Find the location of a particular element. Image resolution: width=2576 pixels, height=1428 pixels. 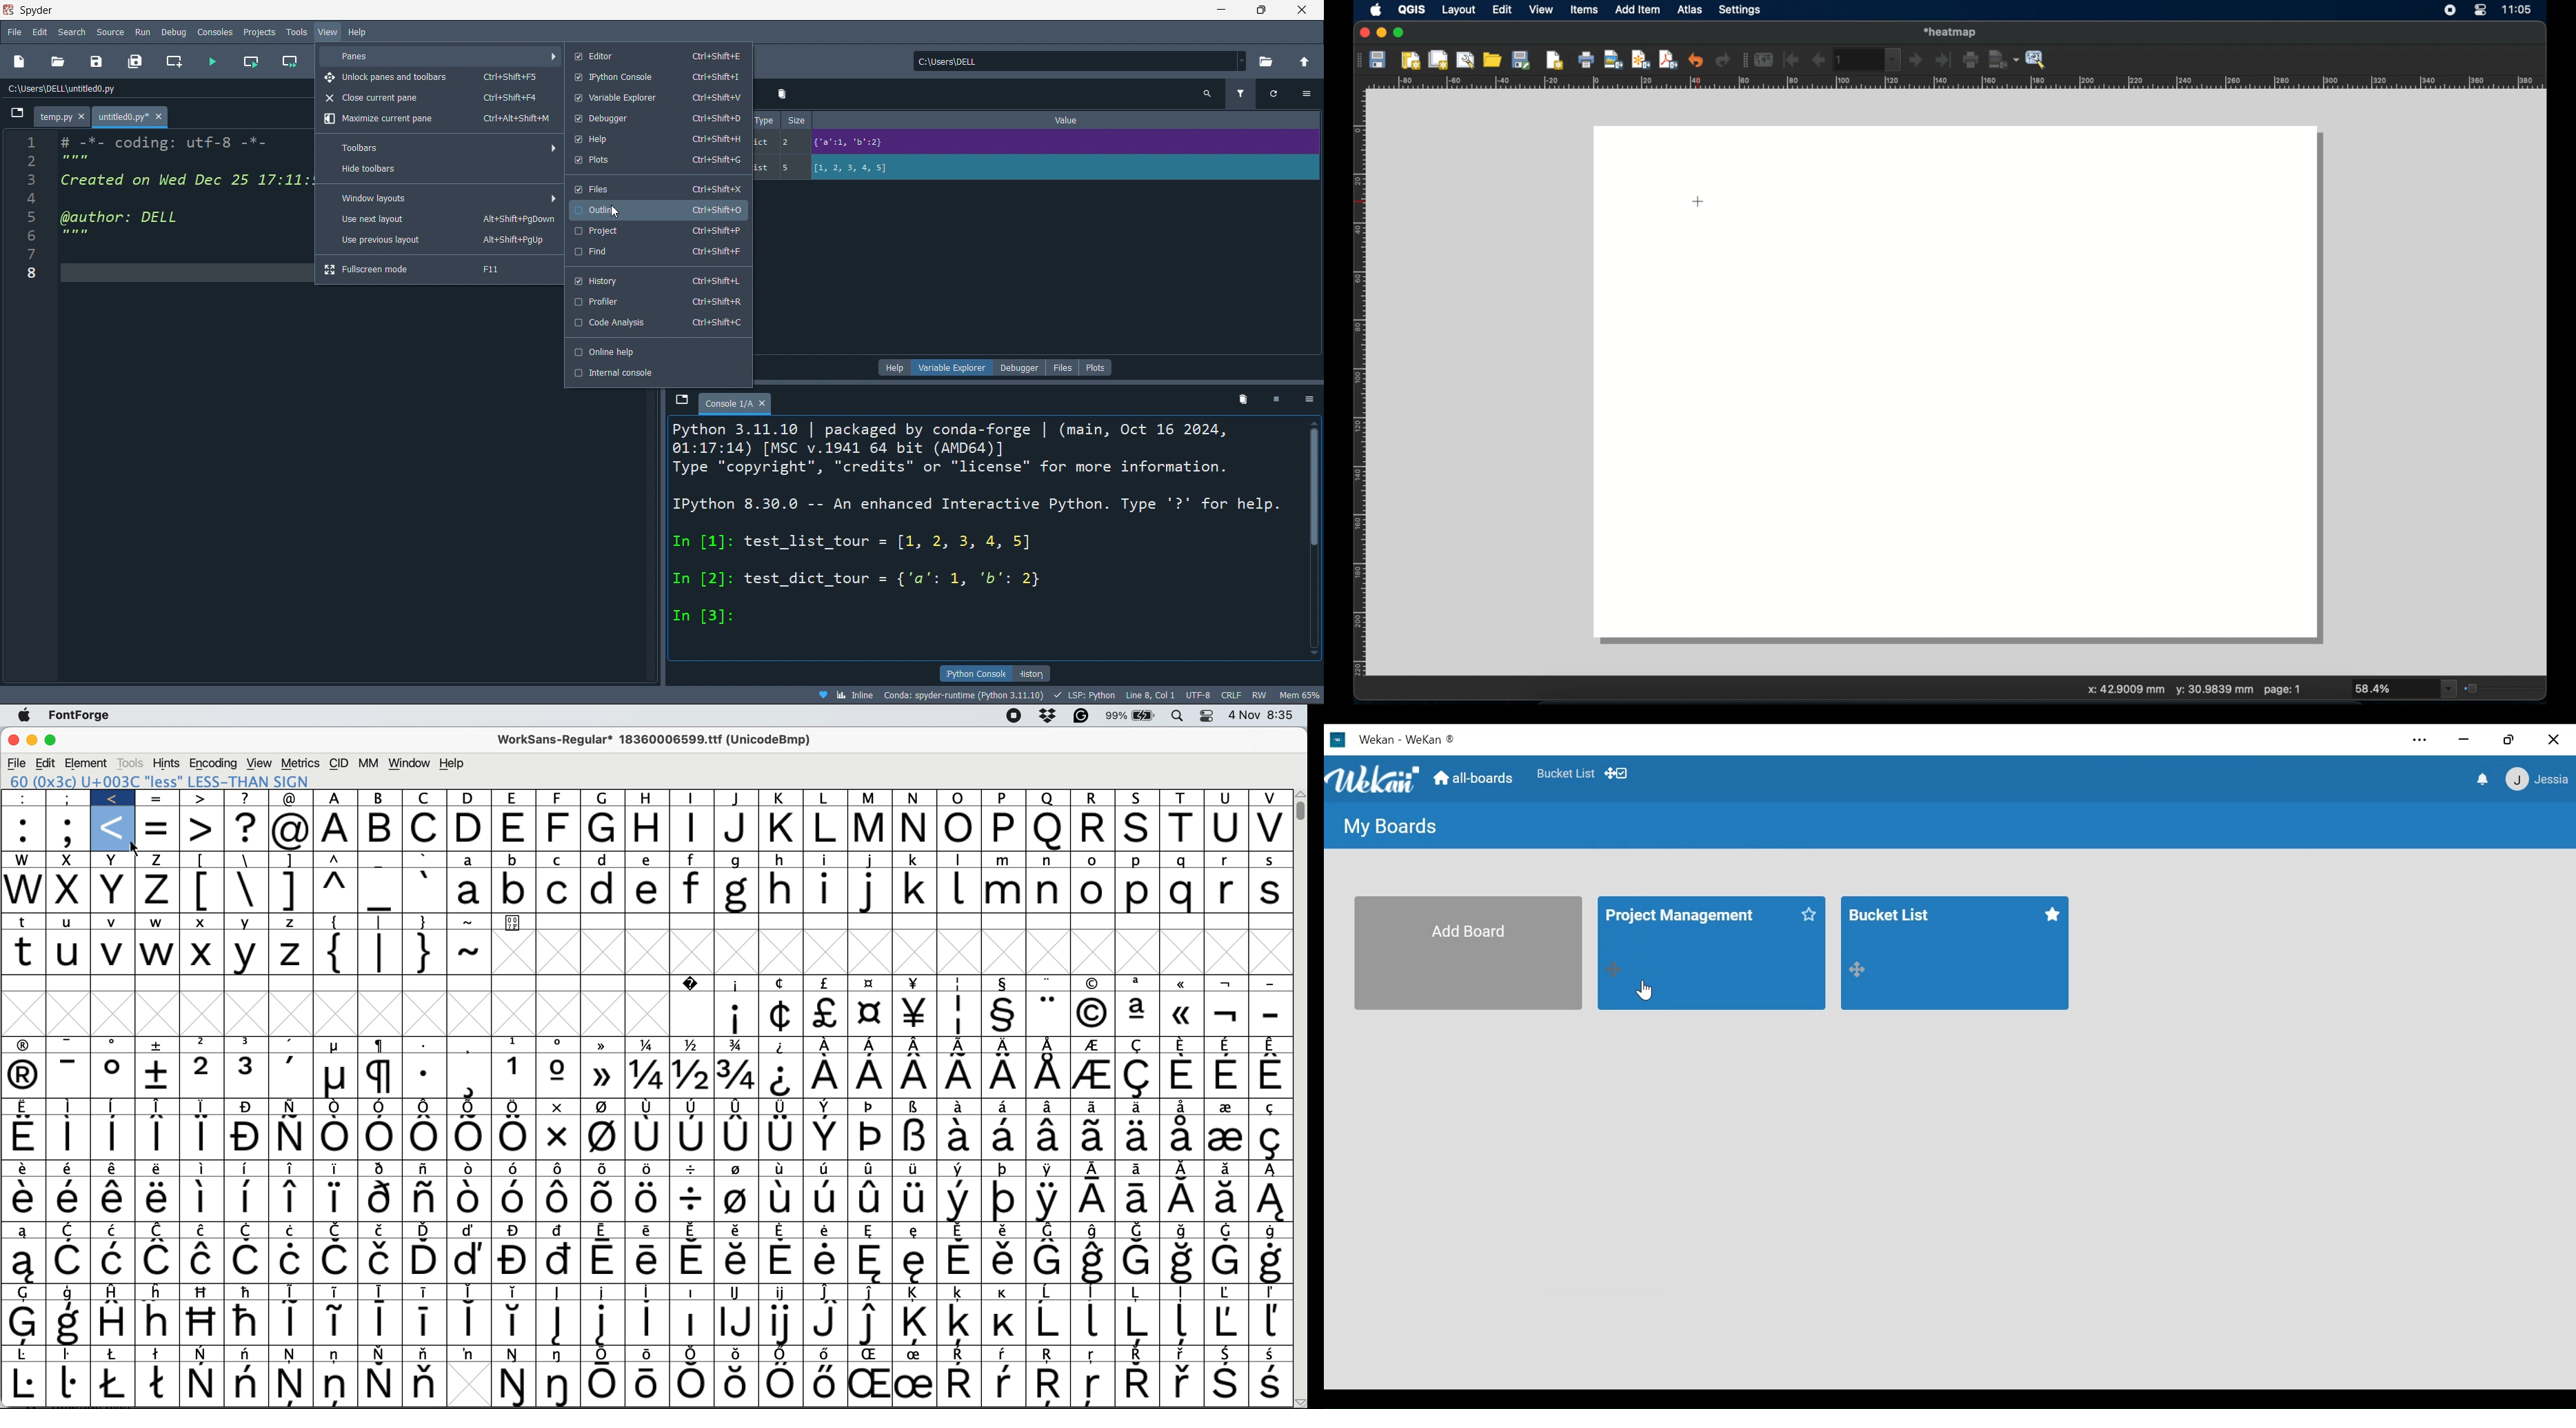

outline is located at coordinates (658, 209).